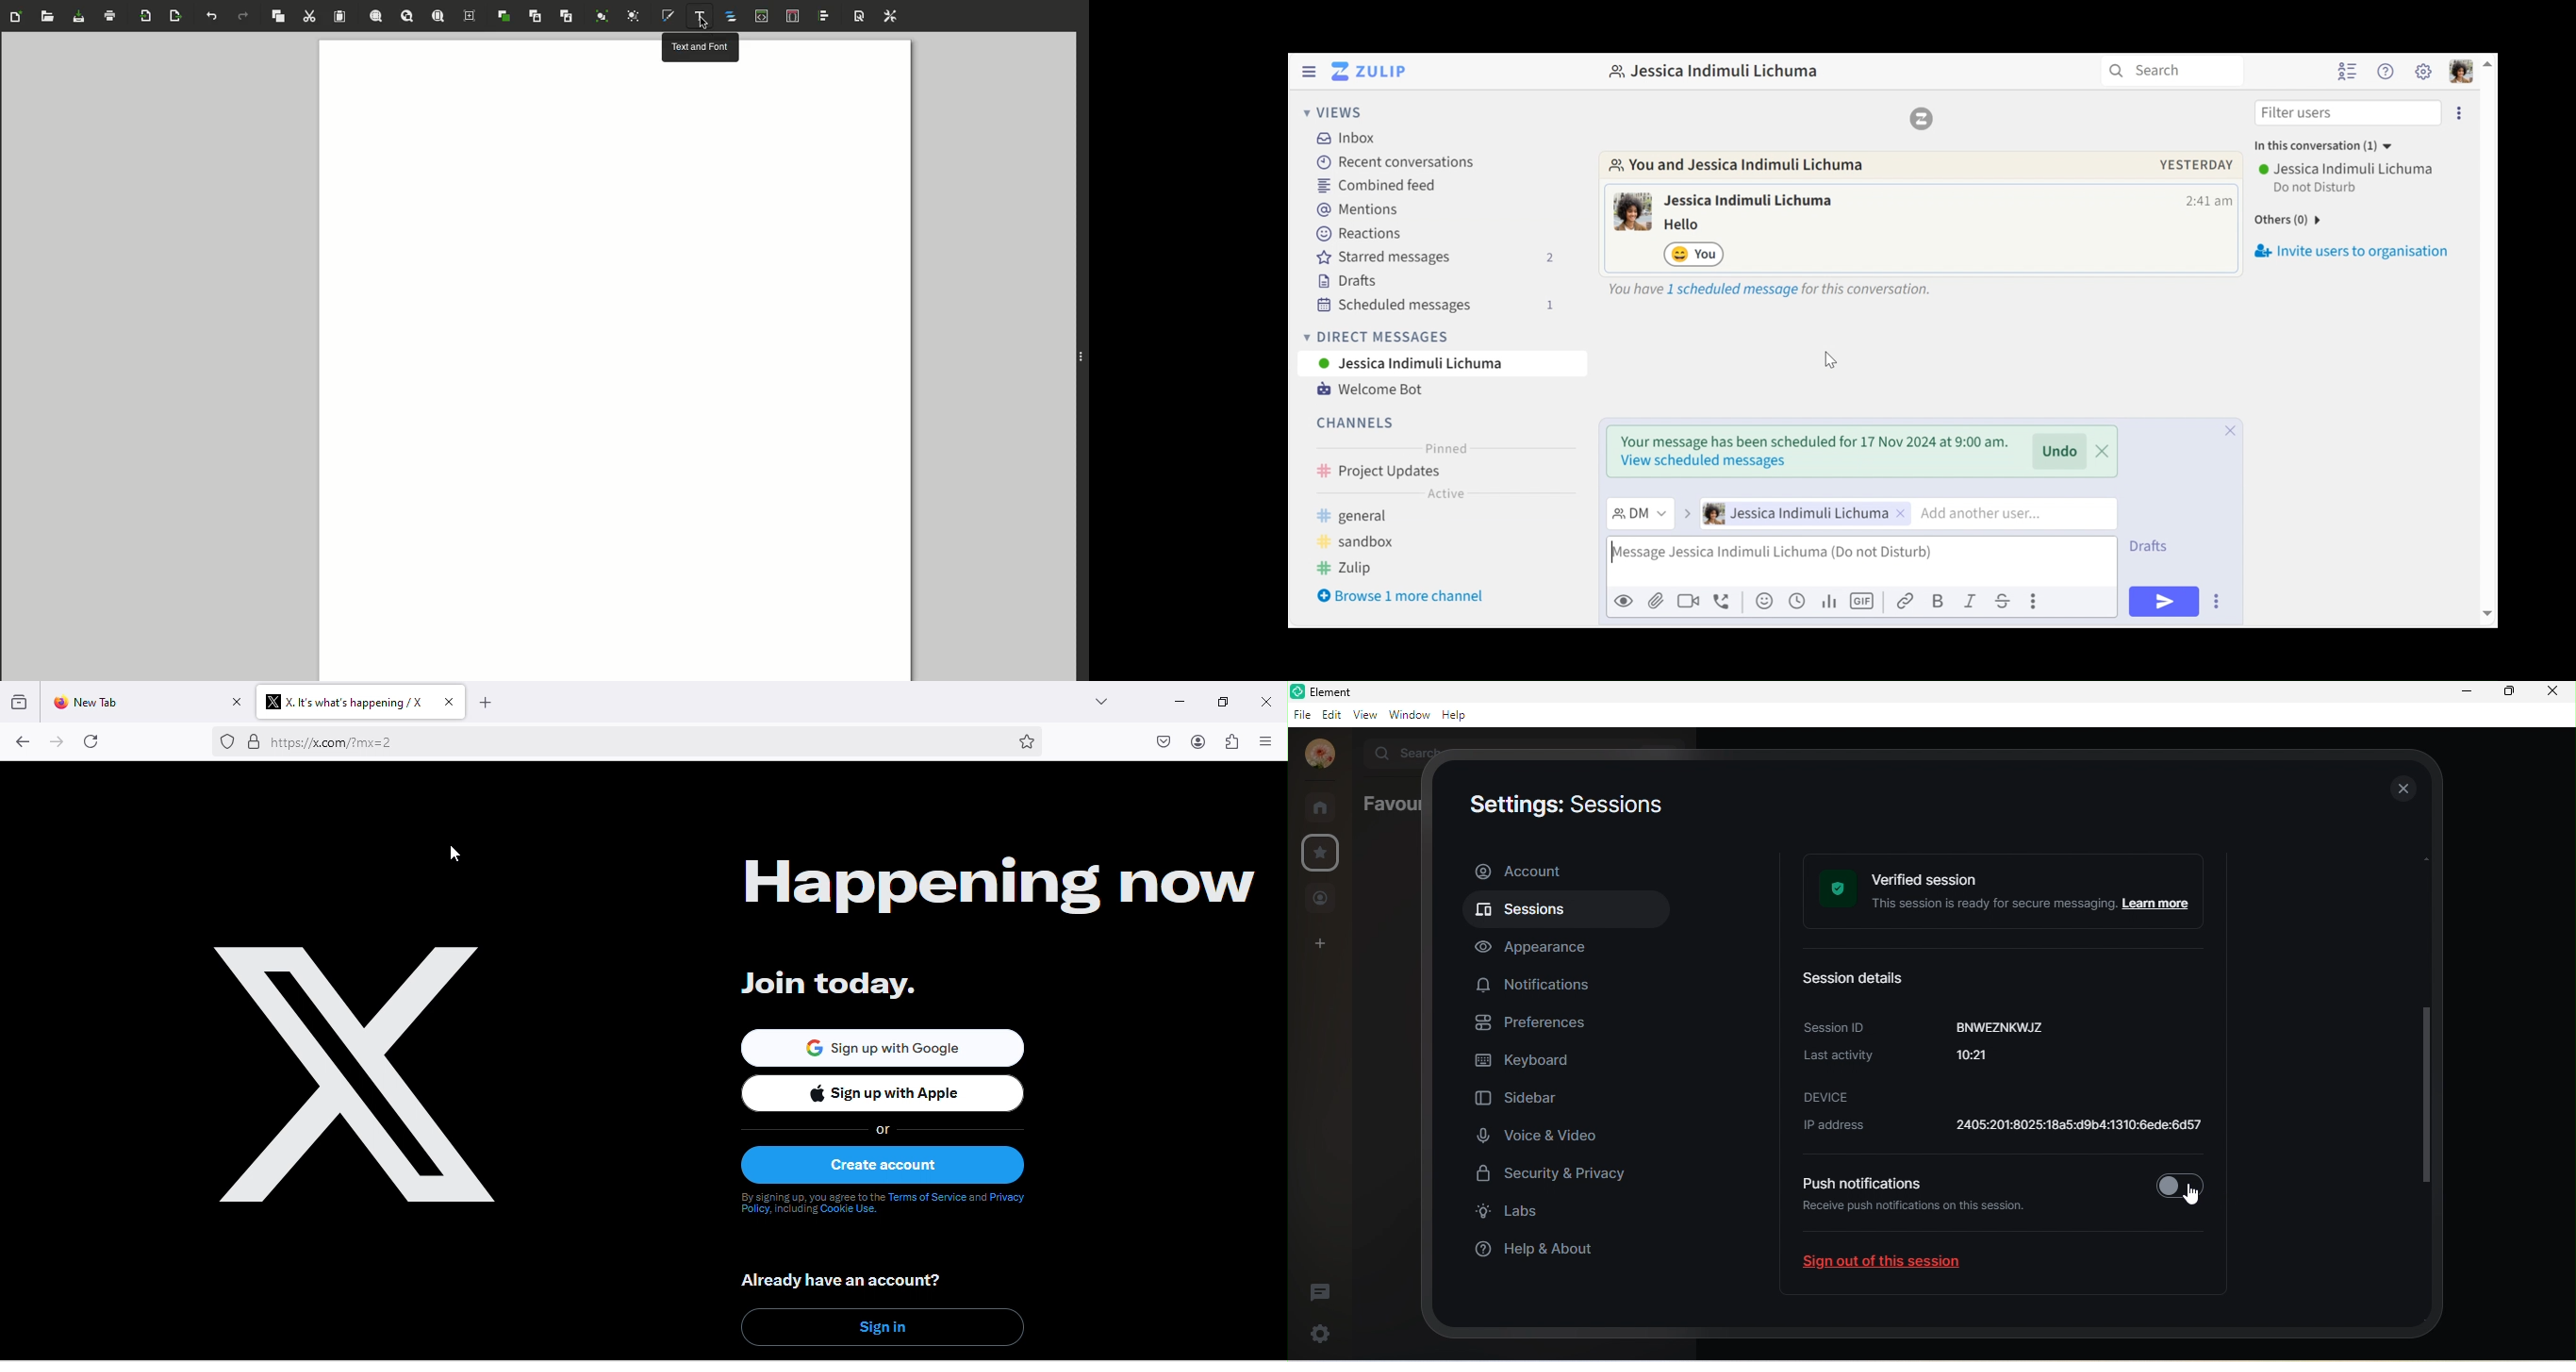 Image resolution: width=2576 pixels, height=1372 pixels. I want to click on View user card, so click(1751, 202).